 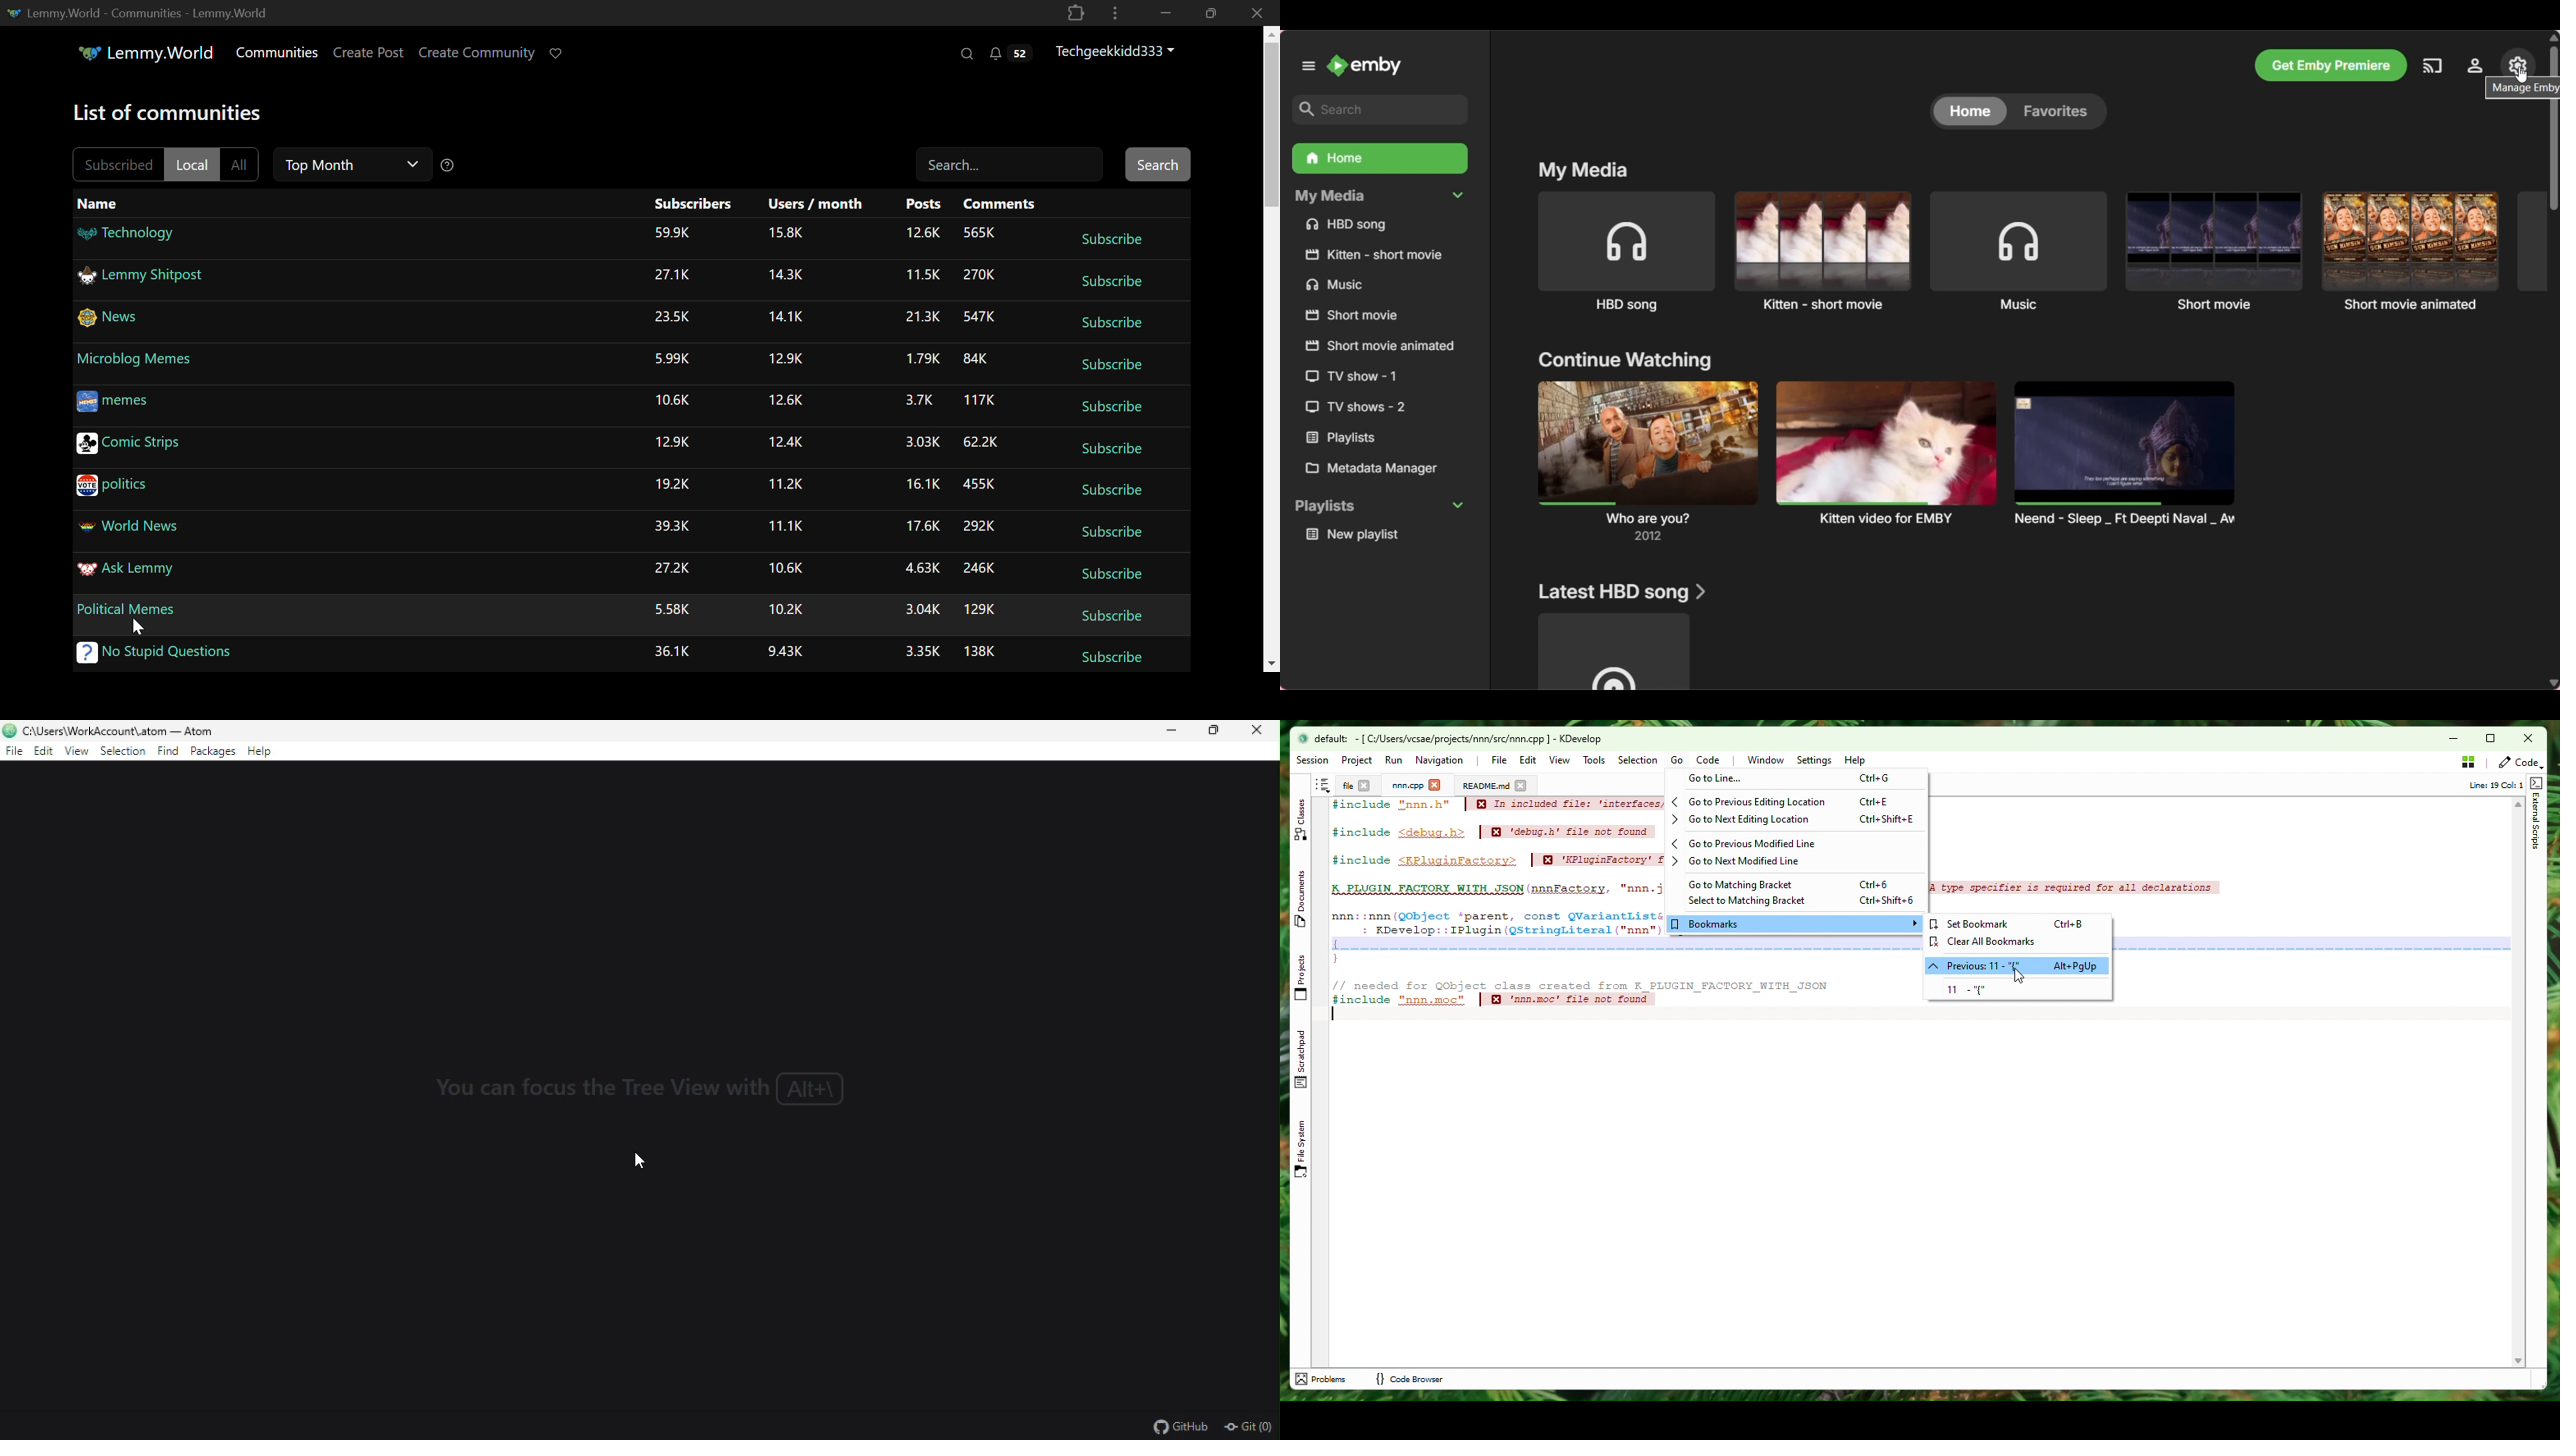 I want to click on Minimize Window, so click(x=1209, y=13).